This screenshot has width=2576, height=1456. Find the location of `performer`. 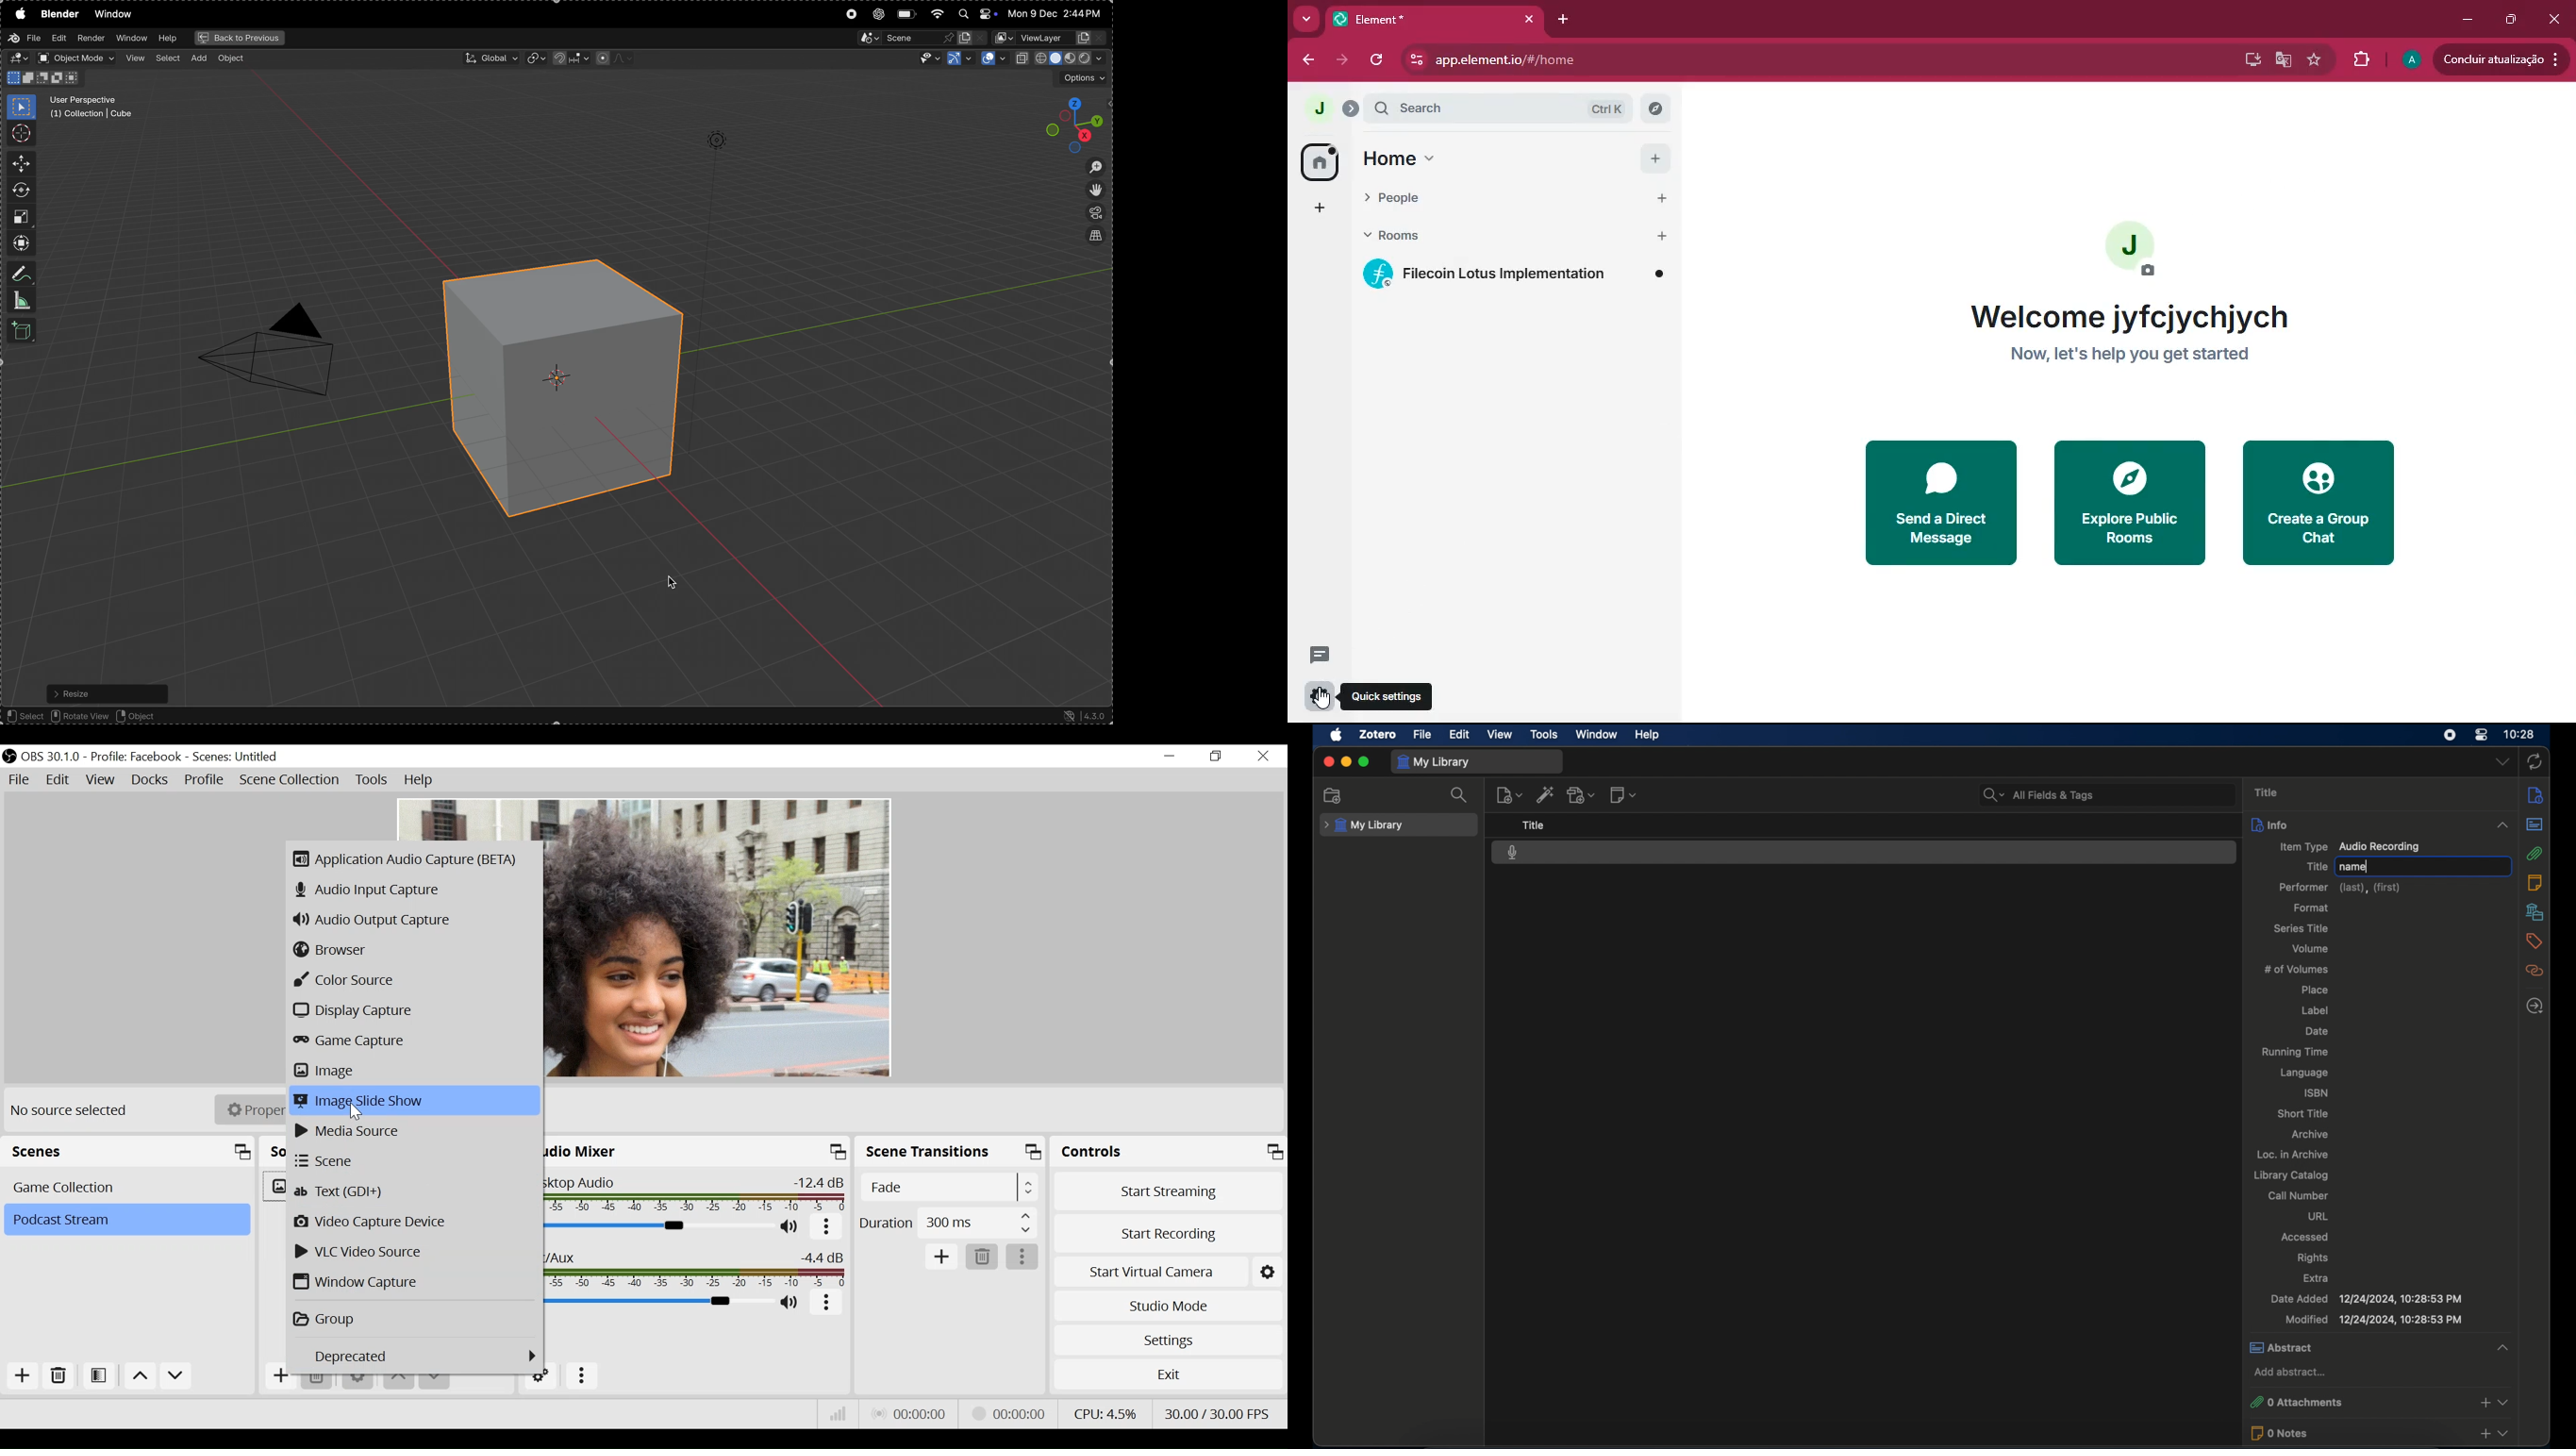

performer is located at coordinates (2341, 888).